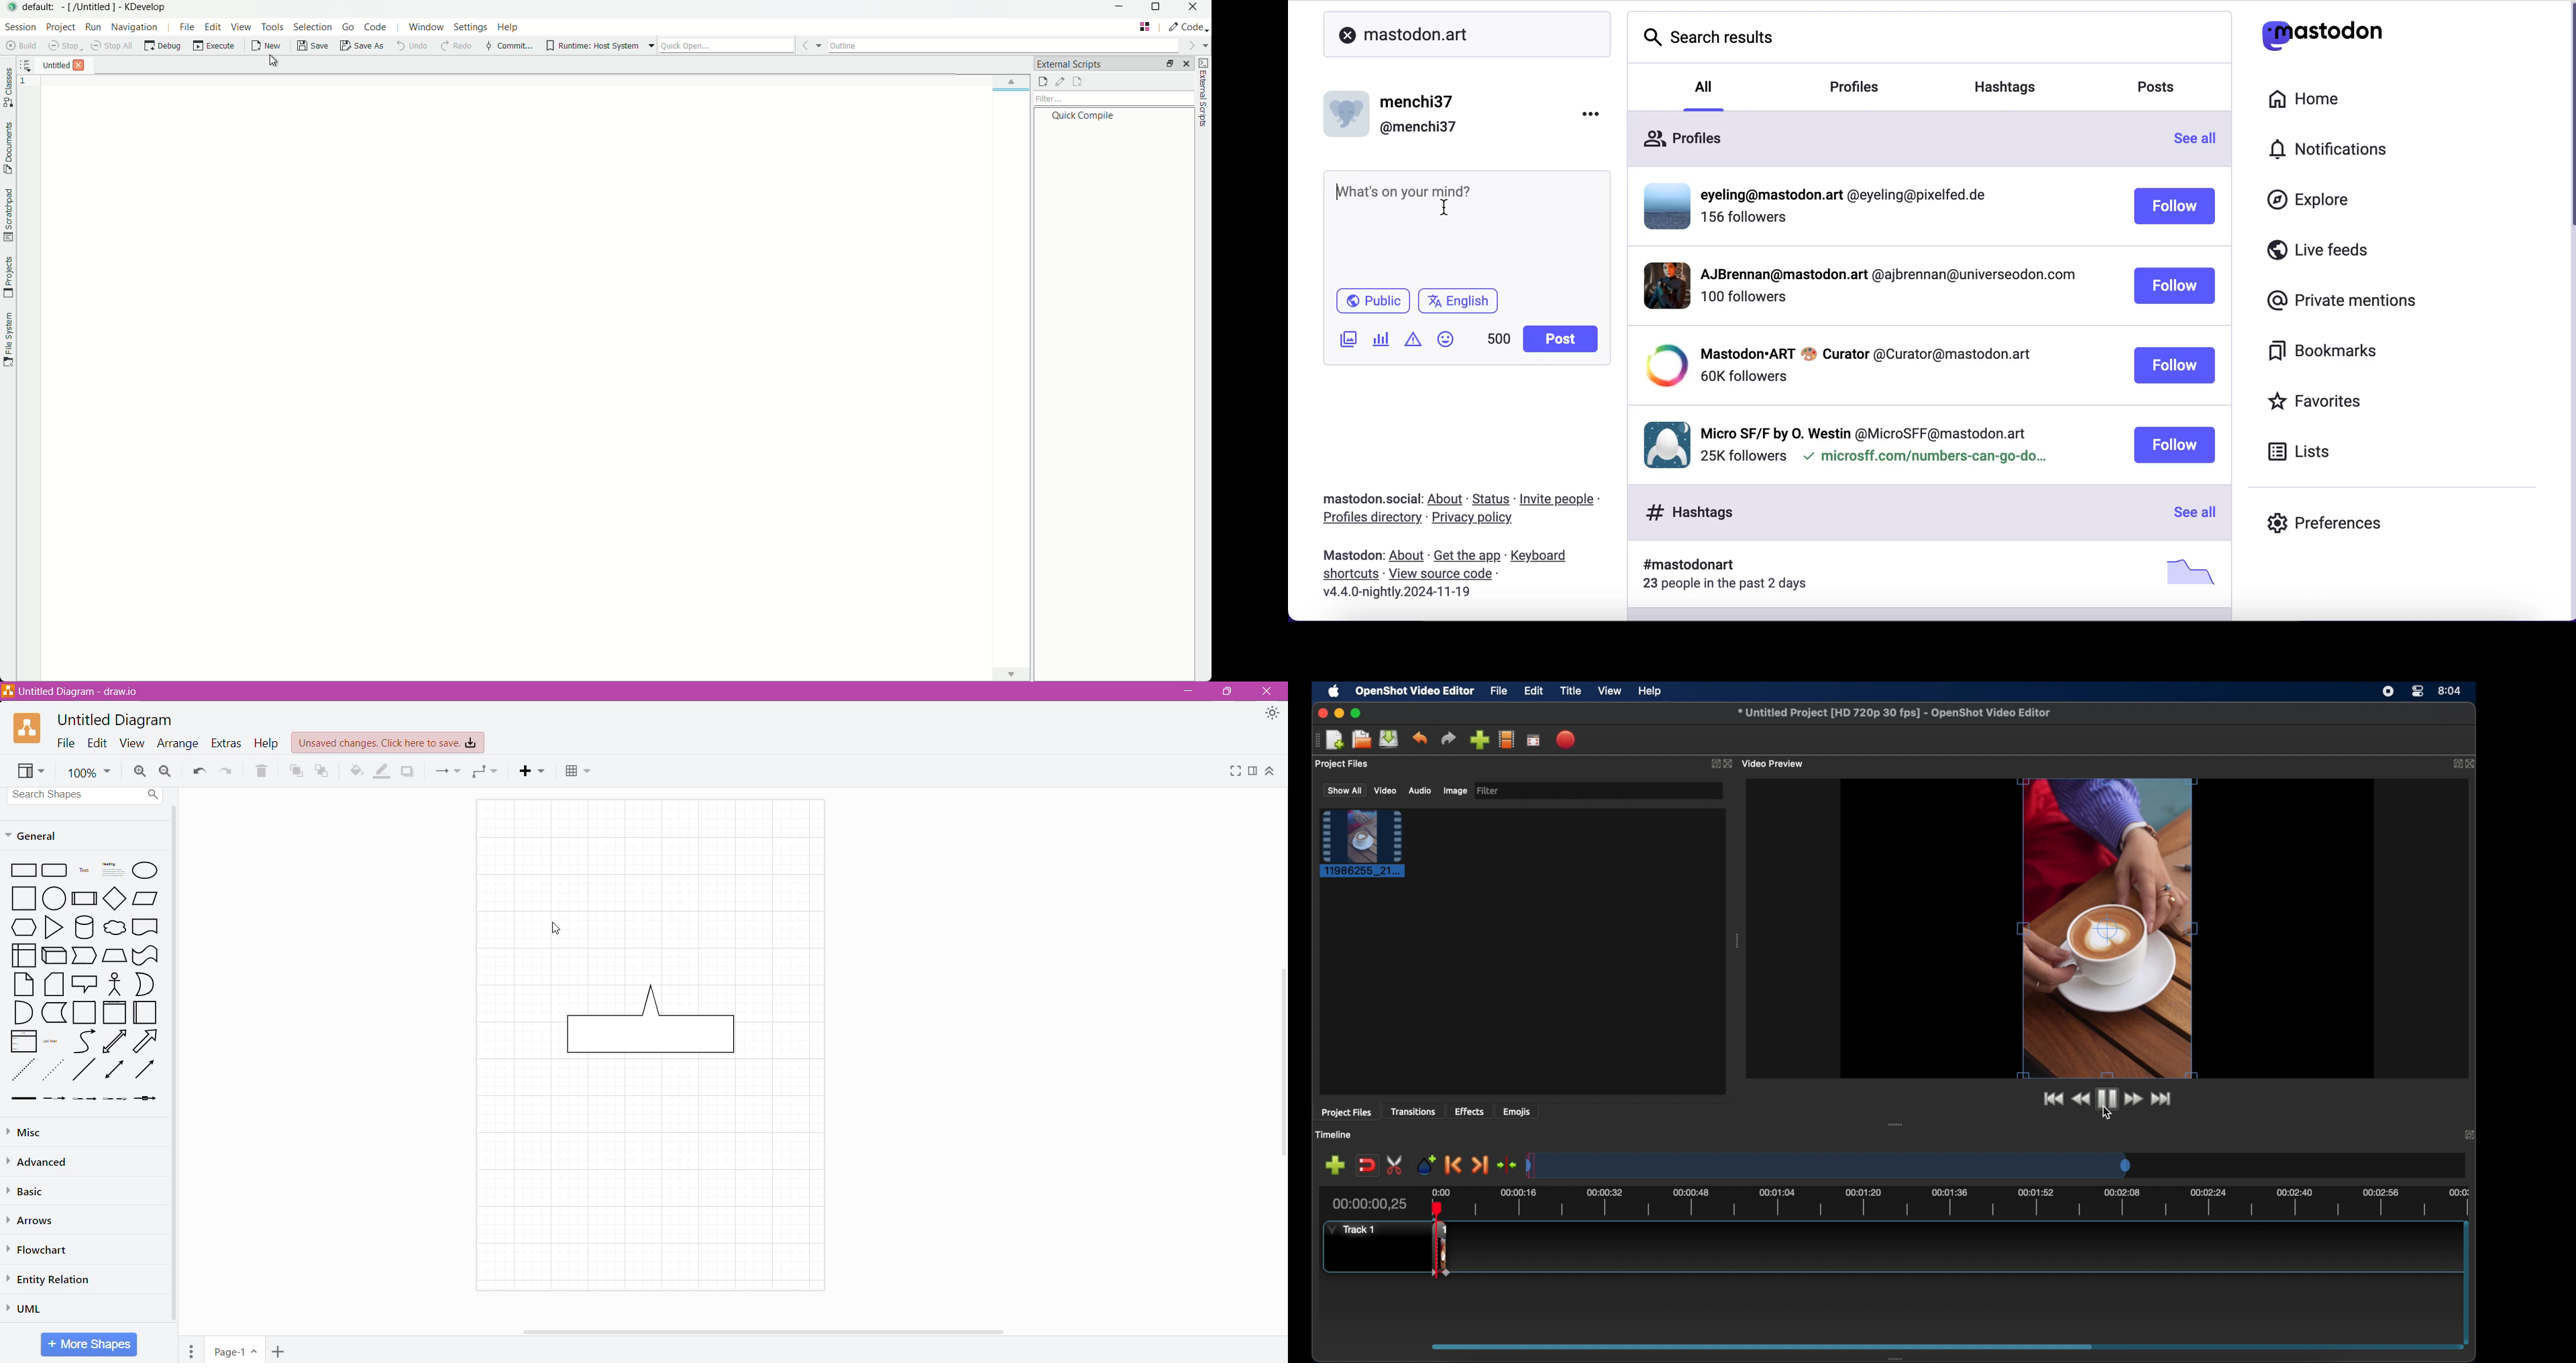 Image resolution: width=2576 pixels, height=1372 pixels. Describe the element at coordinates (274, 61) in the screenshot. I see `cursor` at that location.